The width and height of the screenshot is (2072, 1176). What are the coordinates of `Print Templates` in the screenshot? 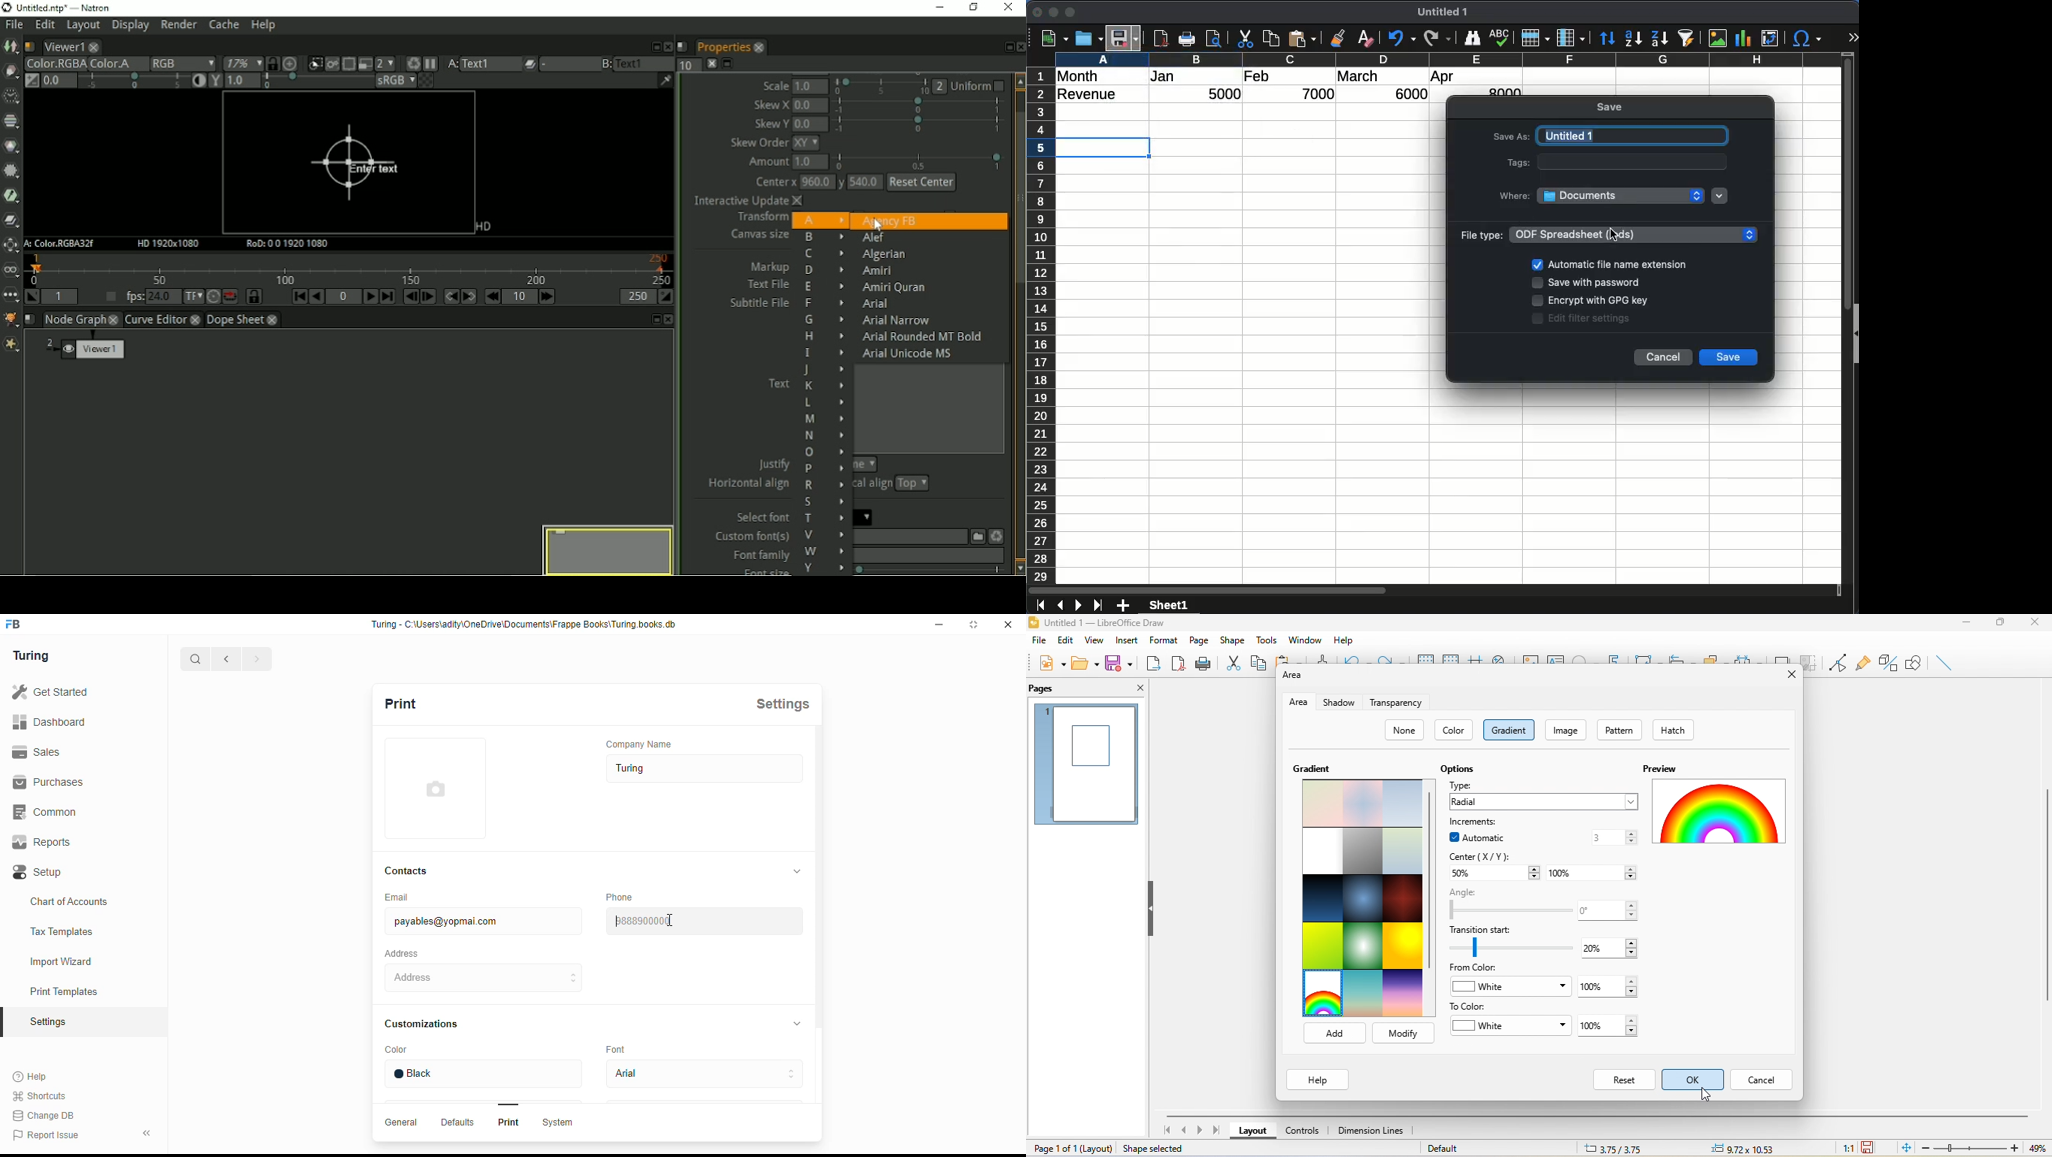 It's located at (70, 993).